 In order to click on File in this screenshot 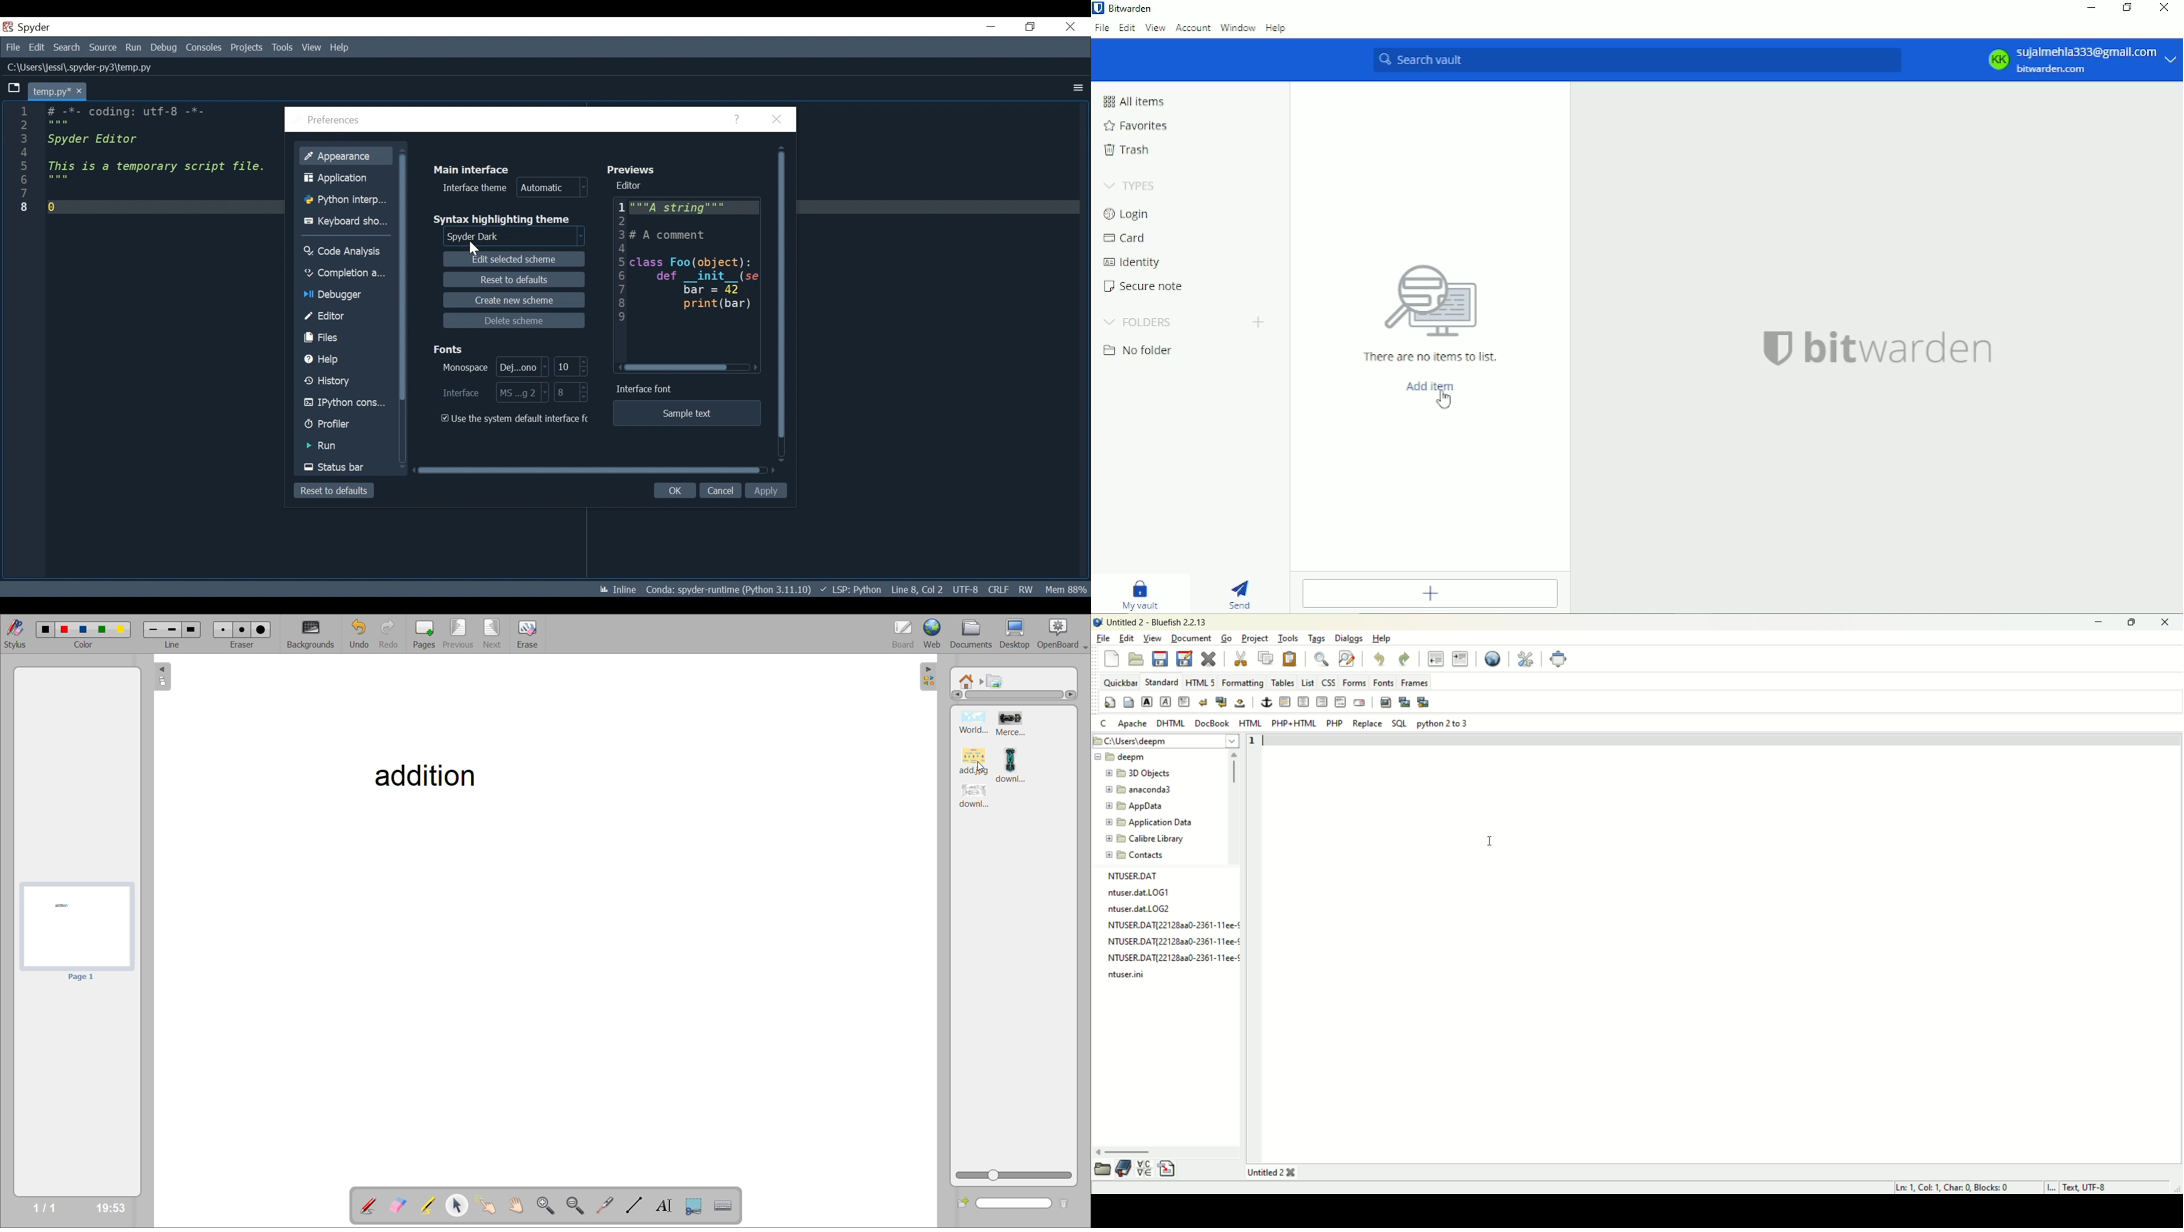, I will do `click(13, 47)`.